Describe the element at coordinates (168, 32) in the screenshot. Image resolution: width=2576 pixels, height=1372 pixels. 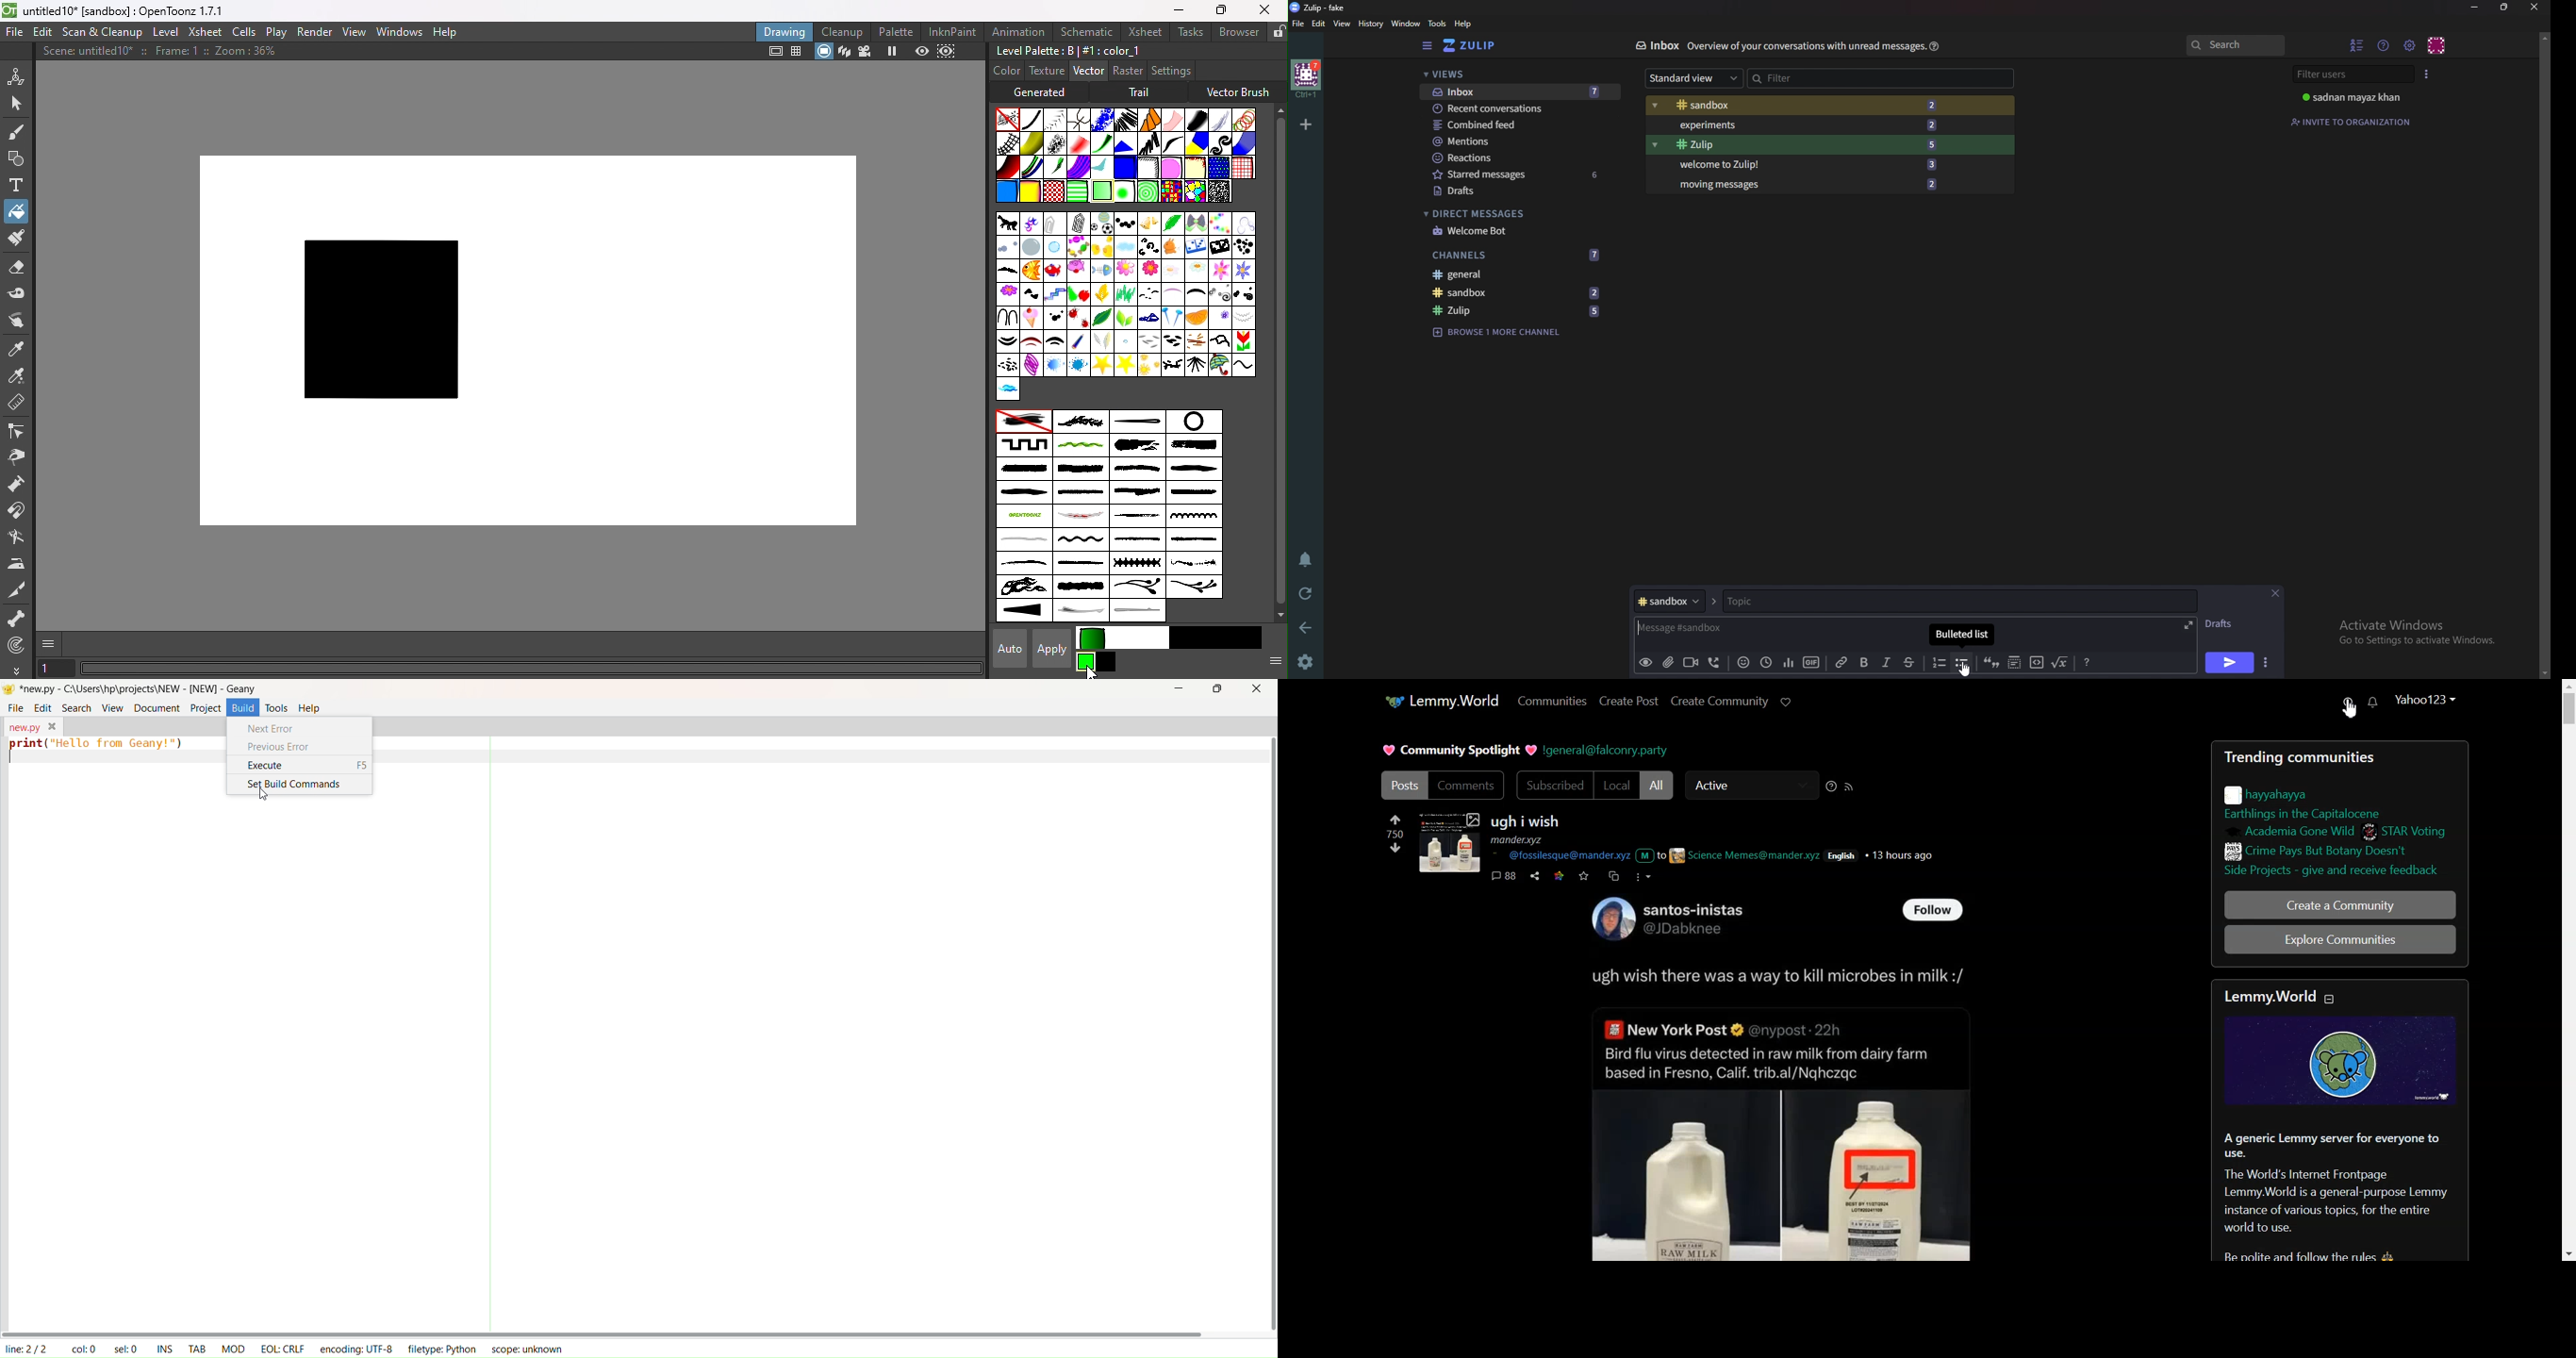
I see `Level` at that location.